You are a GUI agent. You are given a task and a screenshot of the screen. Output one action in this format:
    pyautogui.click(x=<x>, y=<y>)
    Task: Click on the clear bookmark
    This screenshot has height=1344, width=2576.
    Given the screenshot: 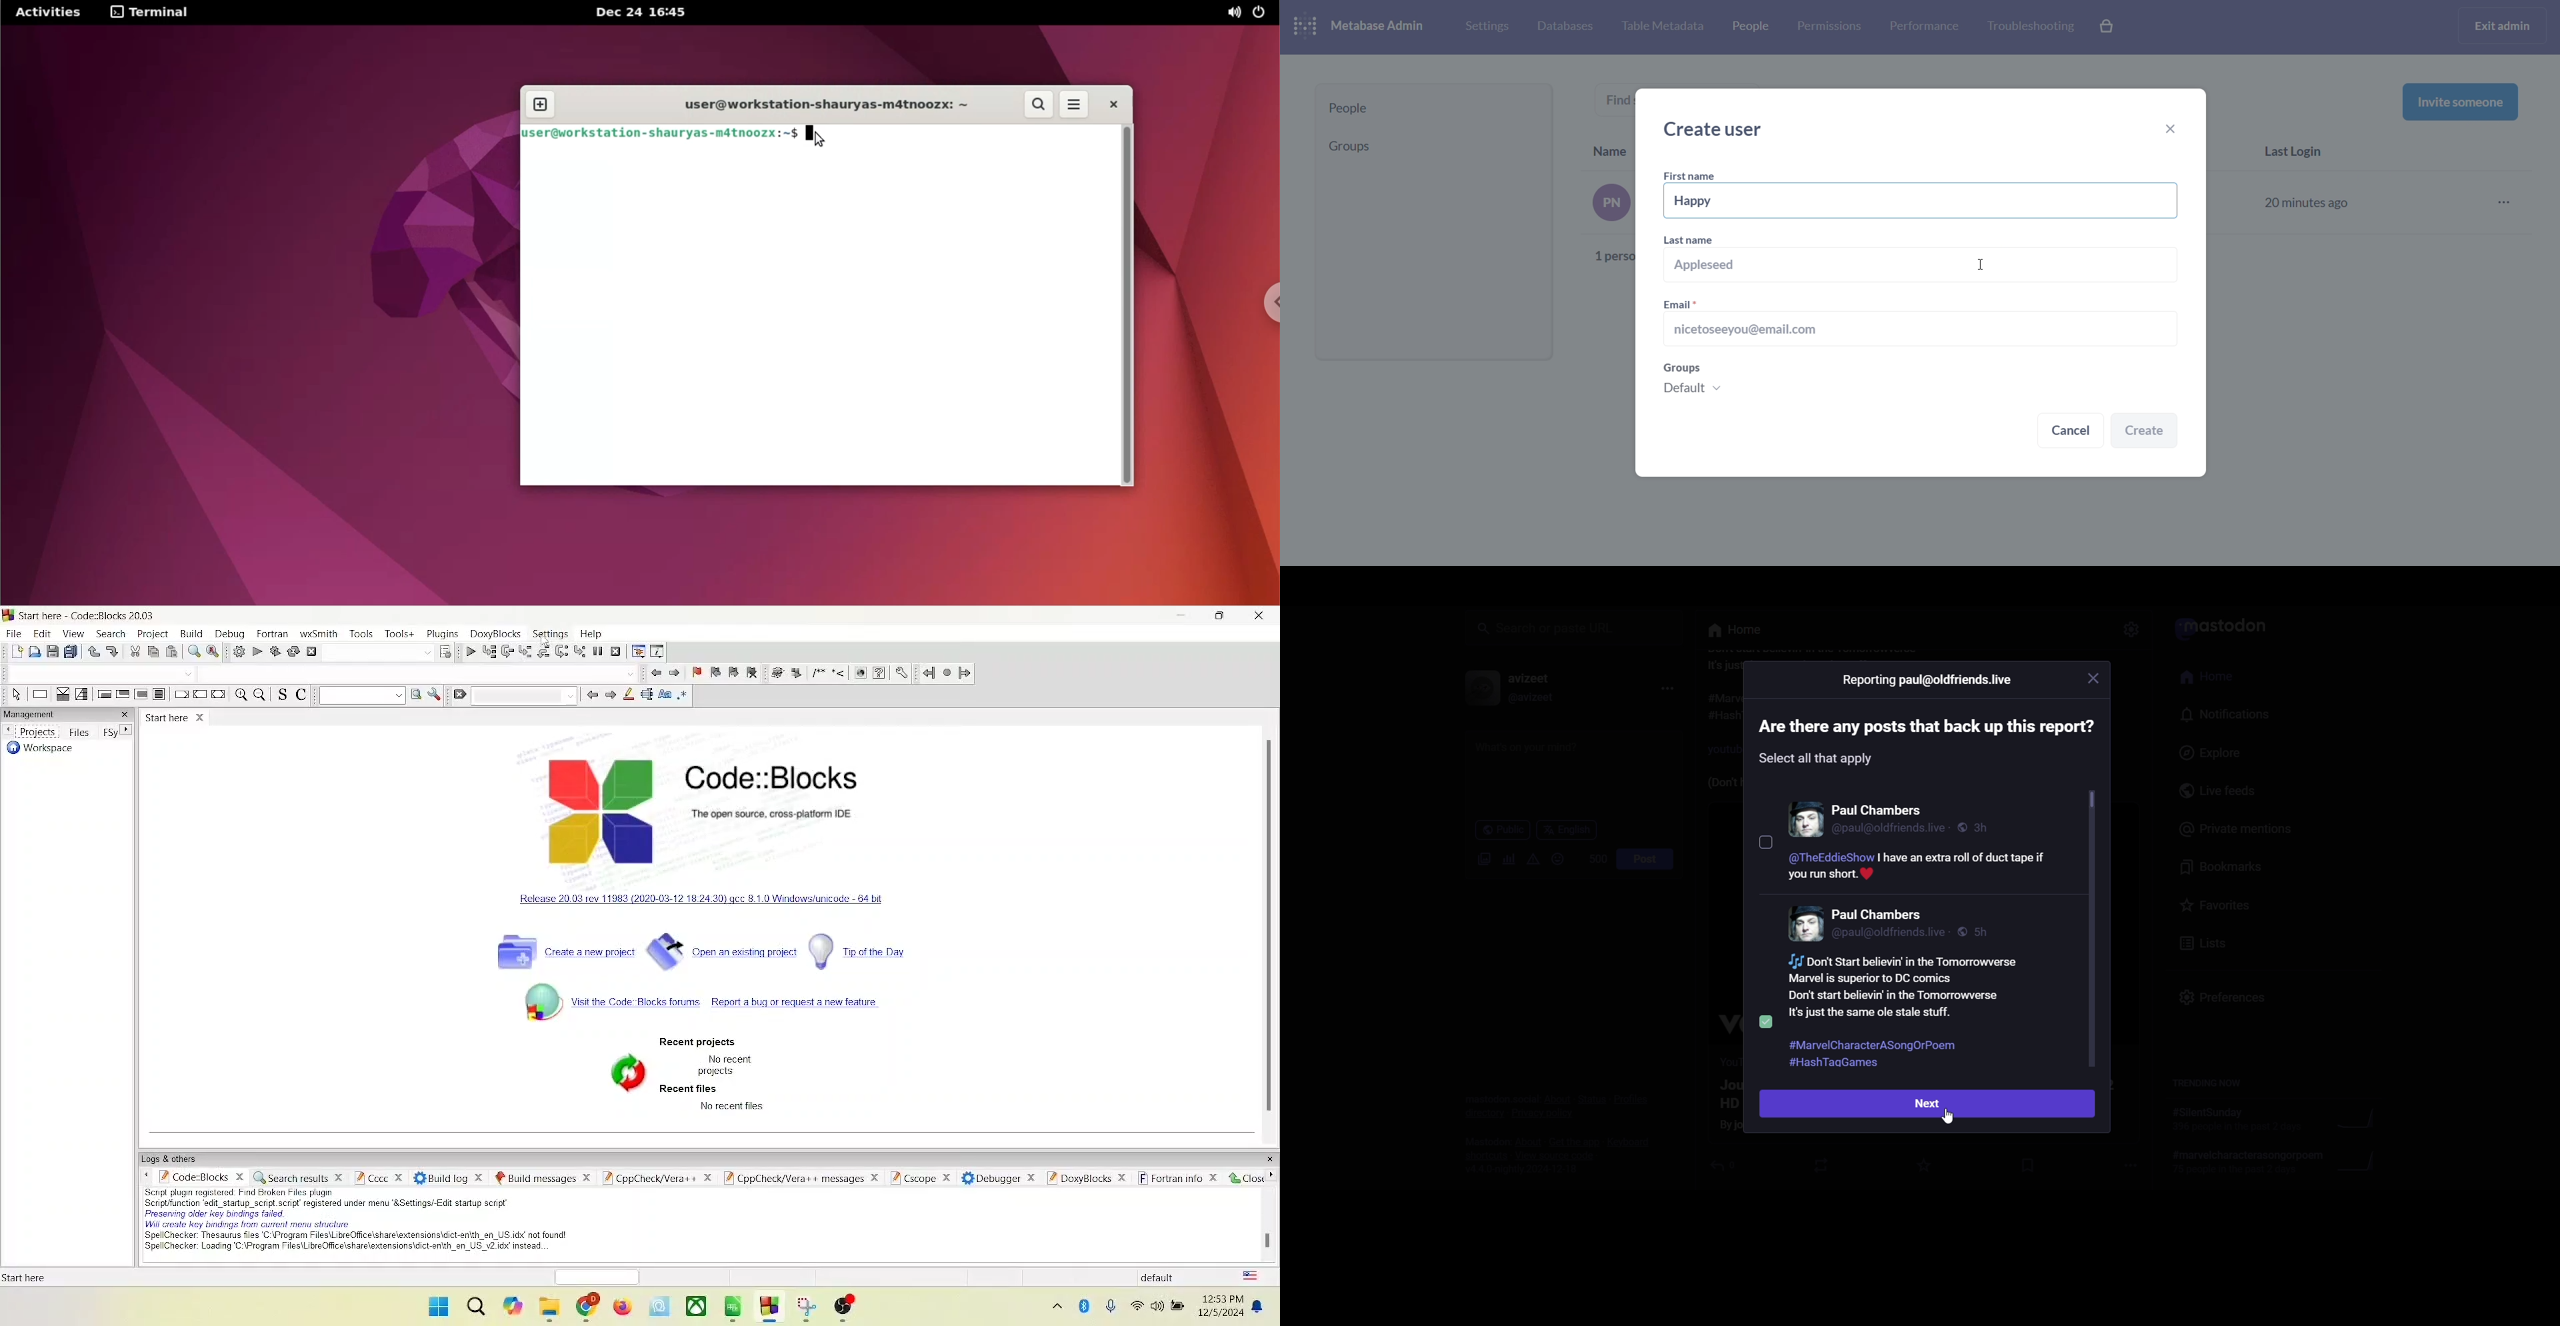 What is the action you would take?
    pyautogui.click(x=751, y=671)
    